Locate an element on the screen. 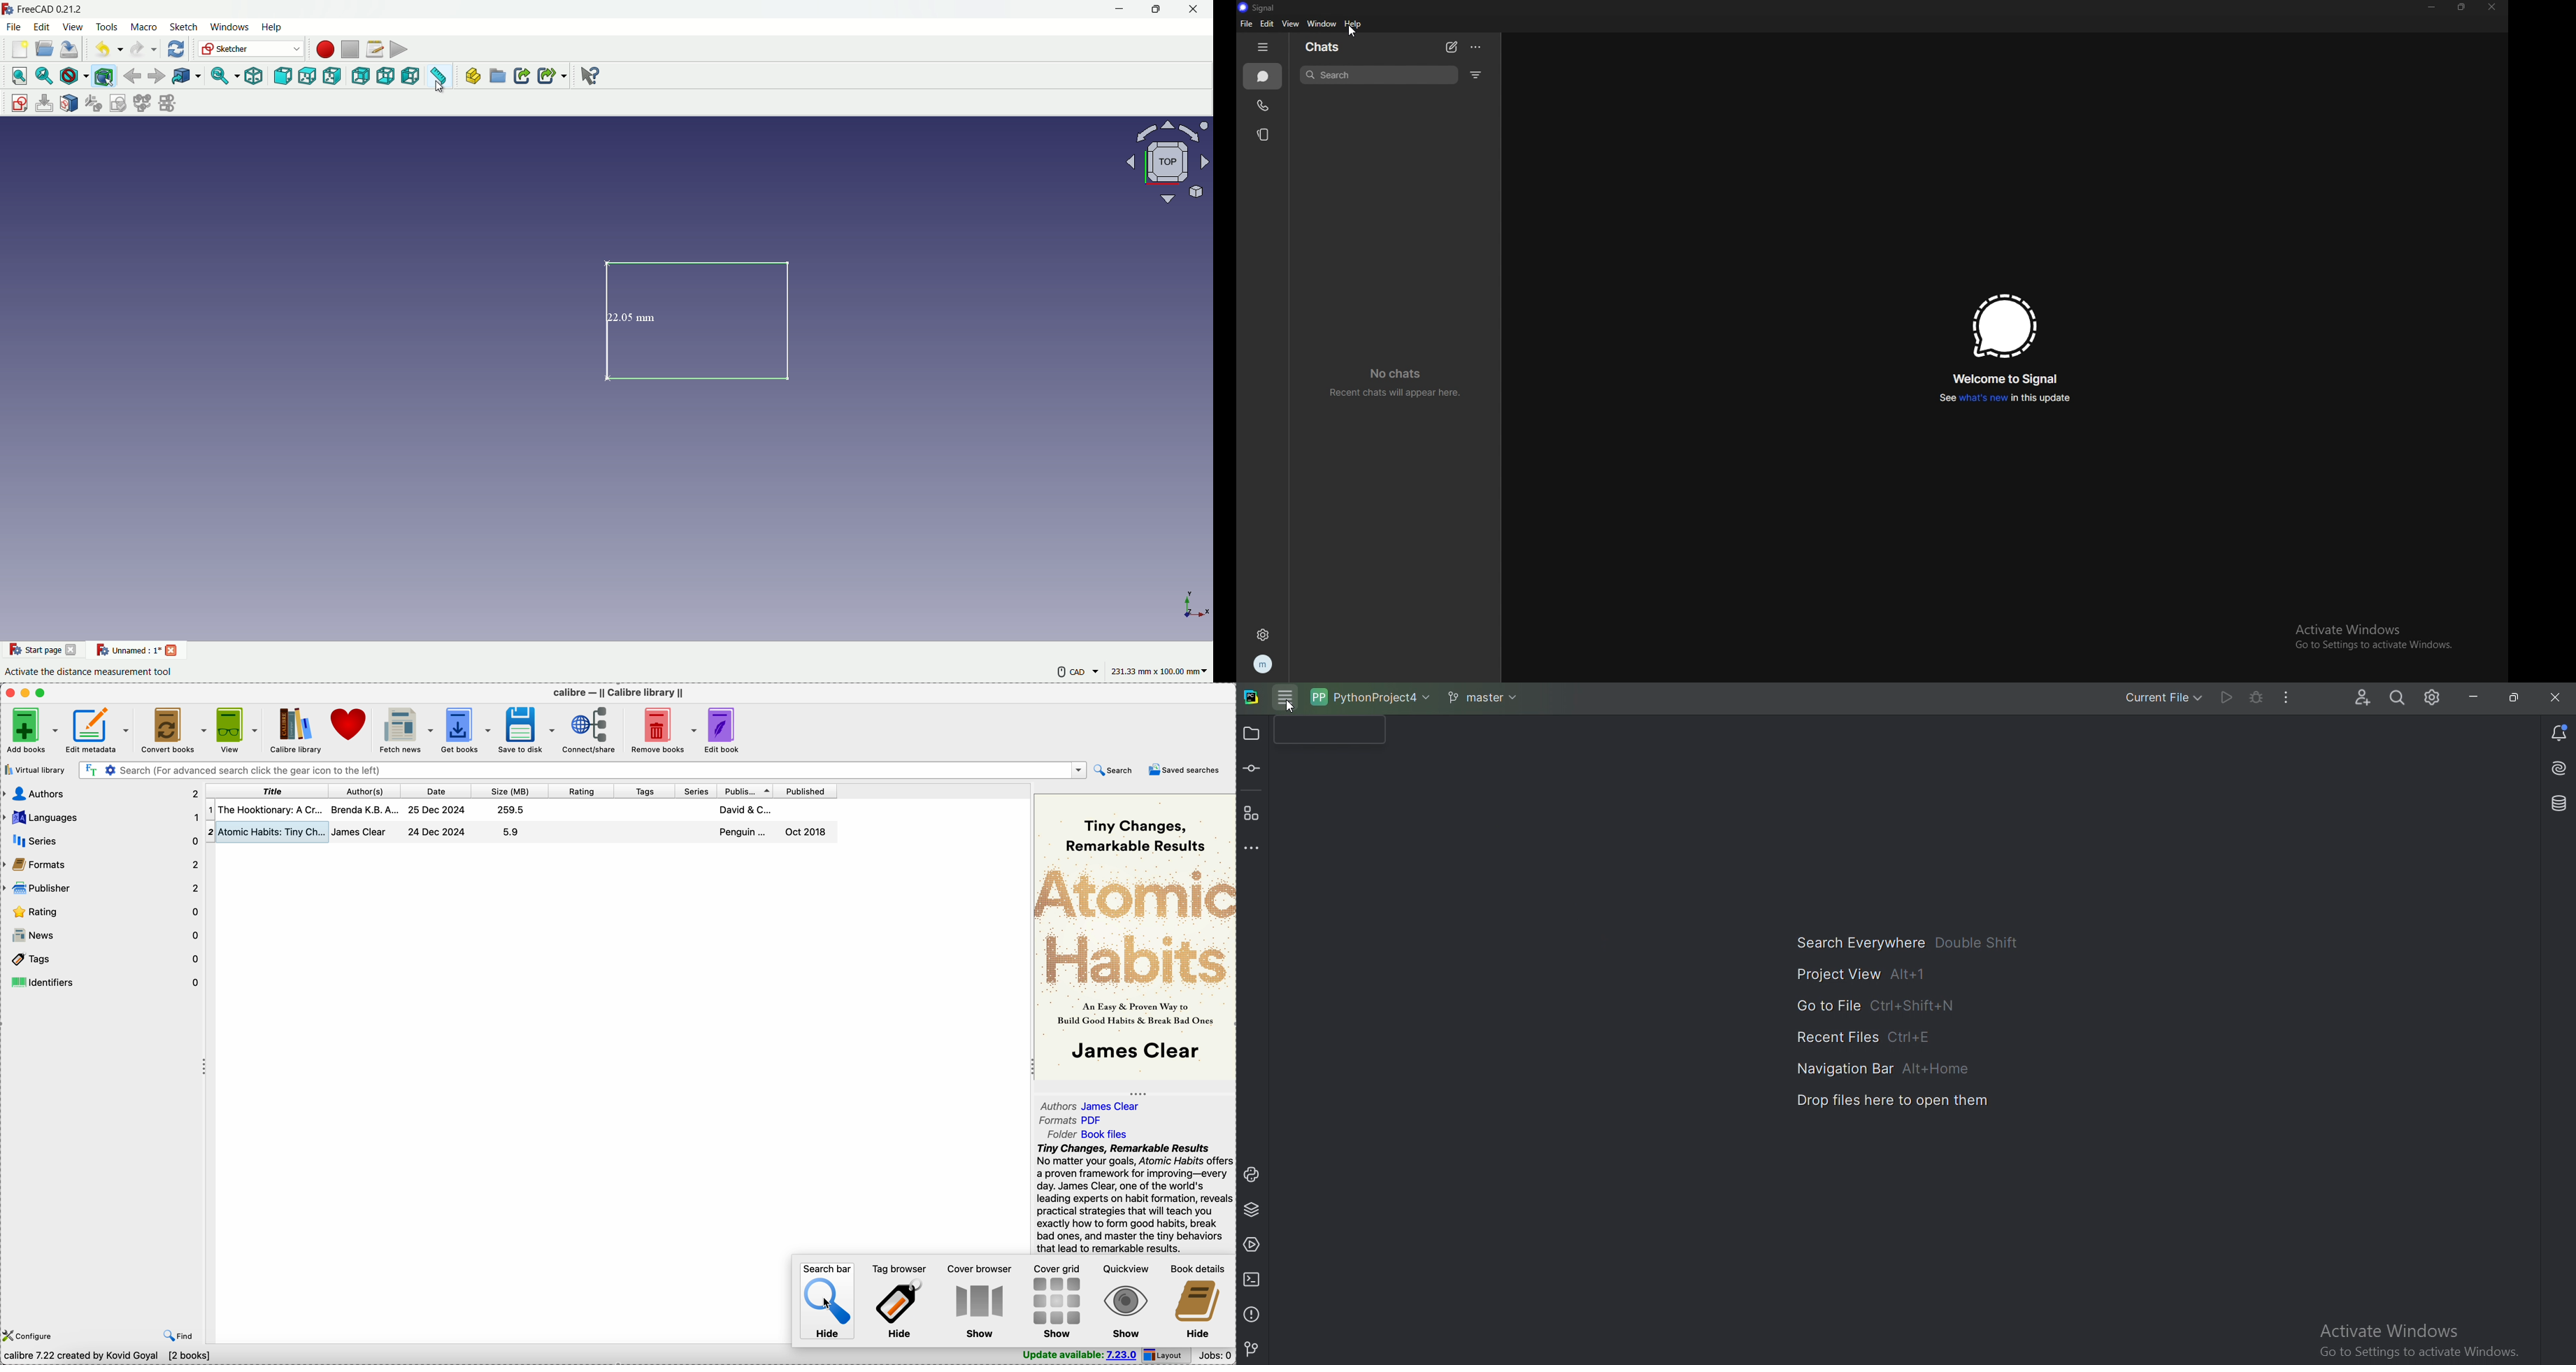  atomic habits is located at coordinates (1136, 927).